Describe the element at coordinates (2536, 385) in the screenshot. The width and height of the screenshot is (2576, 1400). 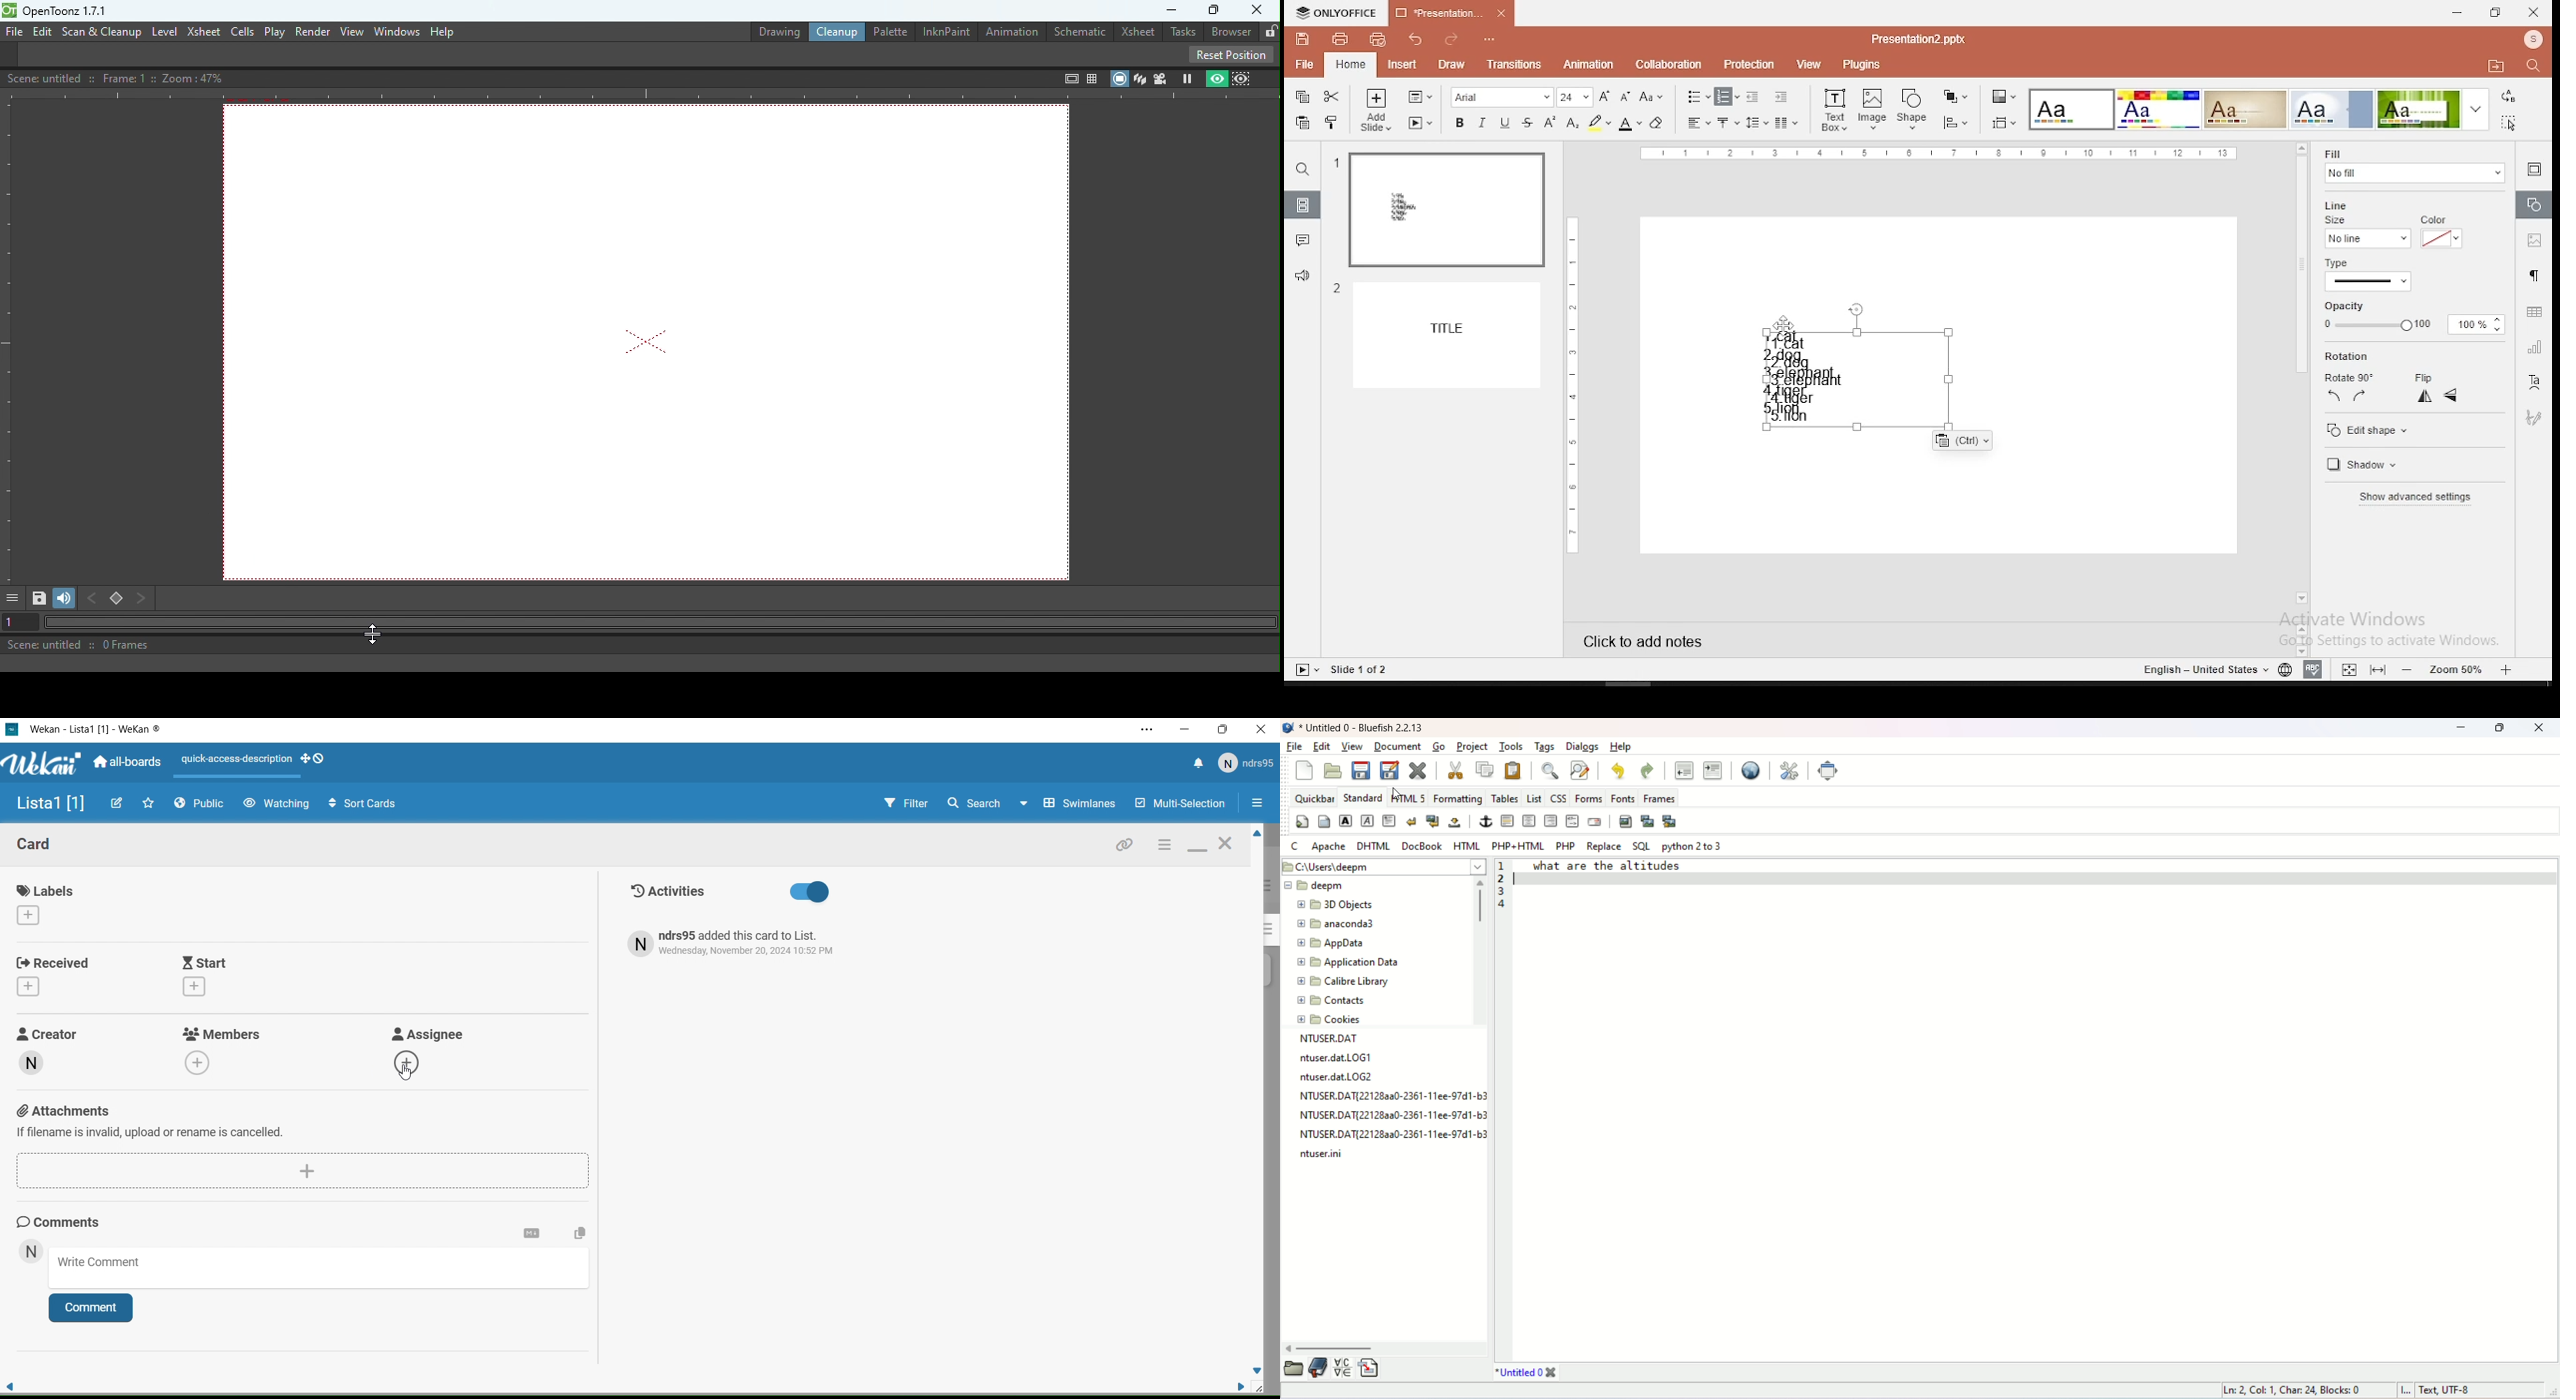
I see `text art tool` at that location.